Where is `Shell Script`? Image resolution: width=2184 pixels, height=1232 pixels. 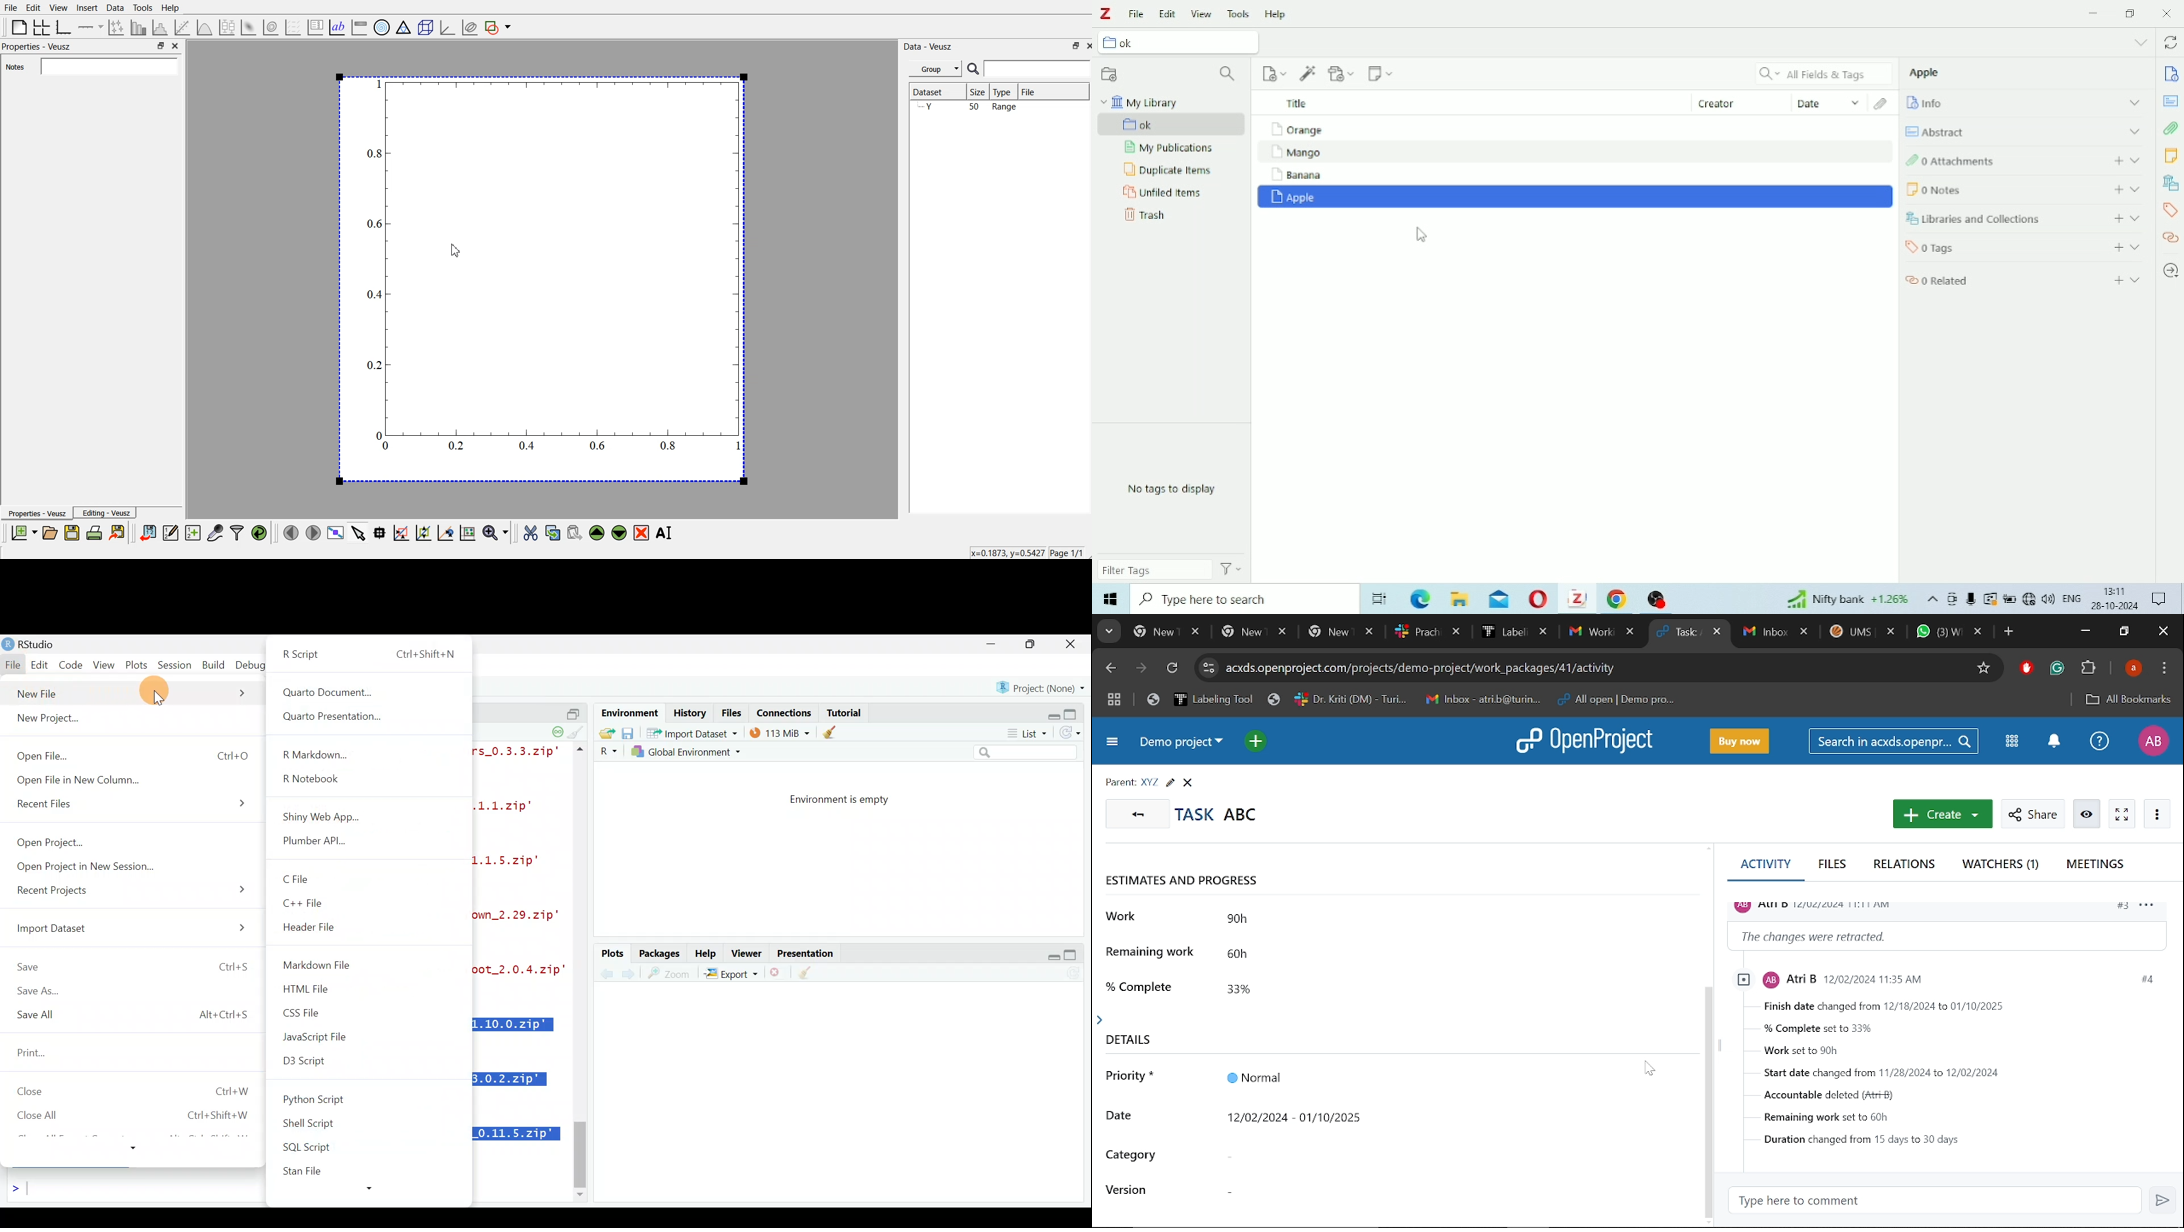
Shell Script is located at coordinates (309, 1123).